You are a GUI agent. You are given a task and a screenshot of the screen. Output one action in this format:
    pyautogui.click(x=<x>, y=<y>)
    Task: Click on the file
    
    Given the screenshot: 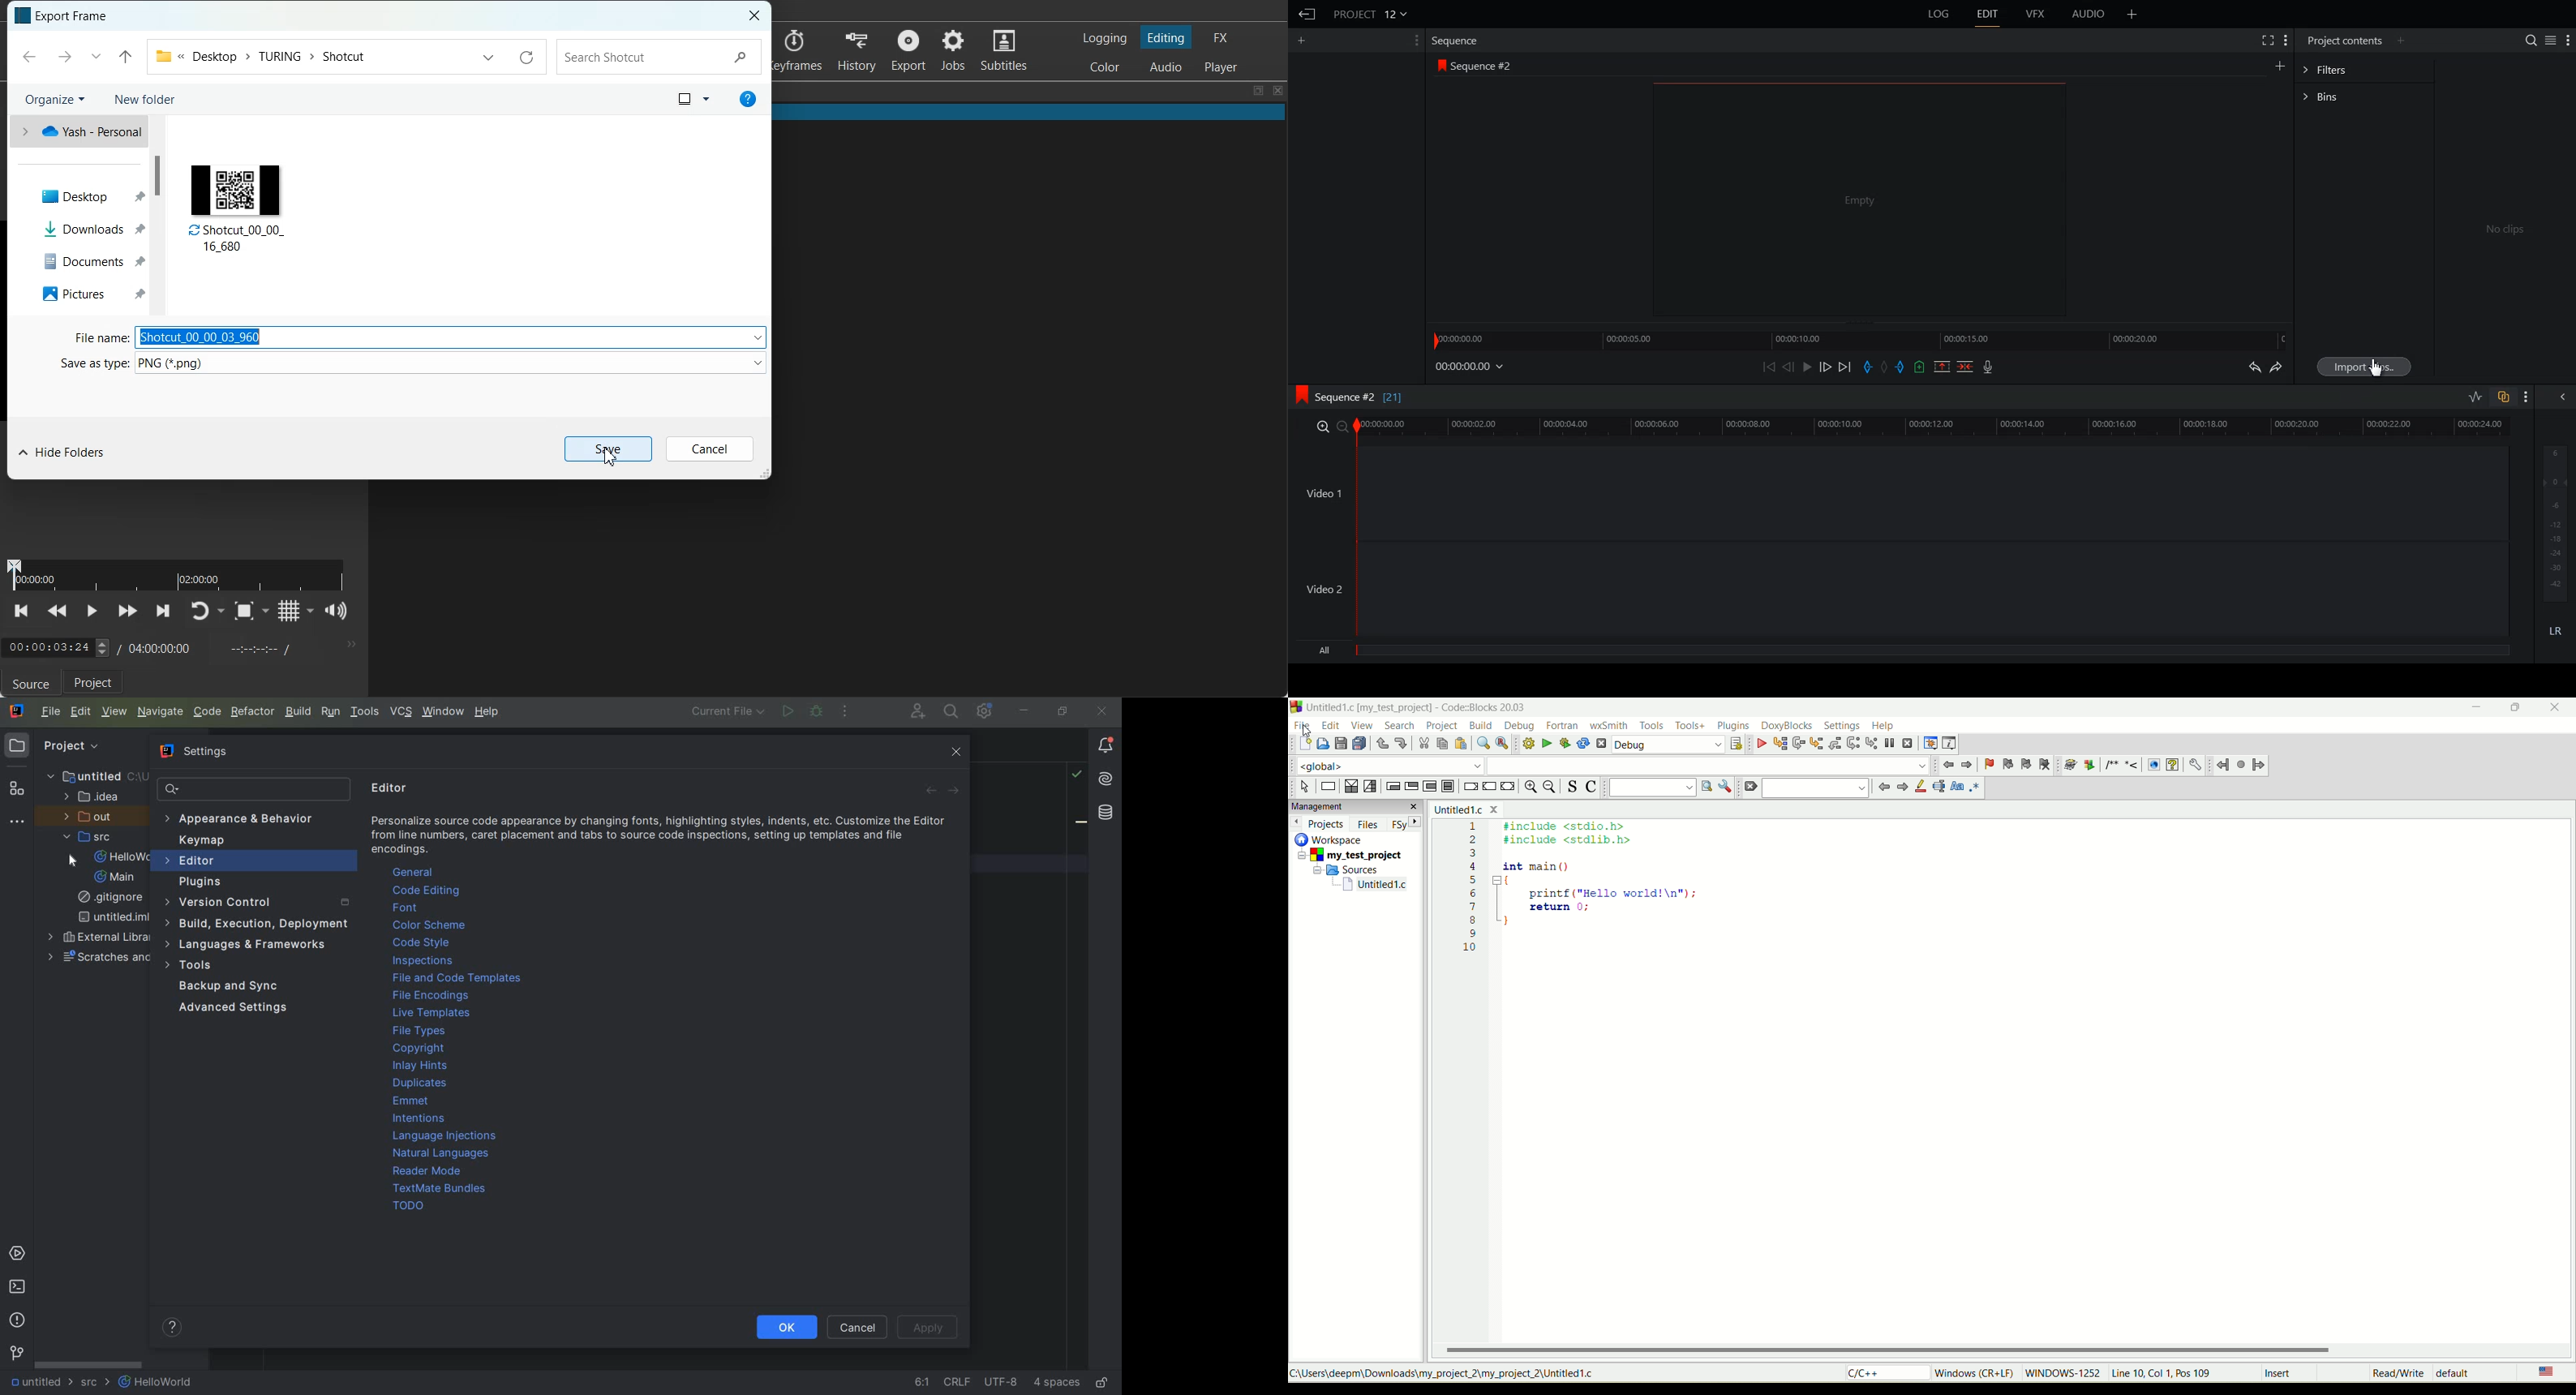 What is the action you would take?
    pyautogui.click(x=1301, y=724)
    